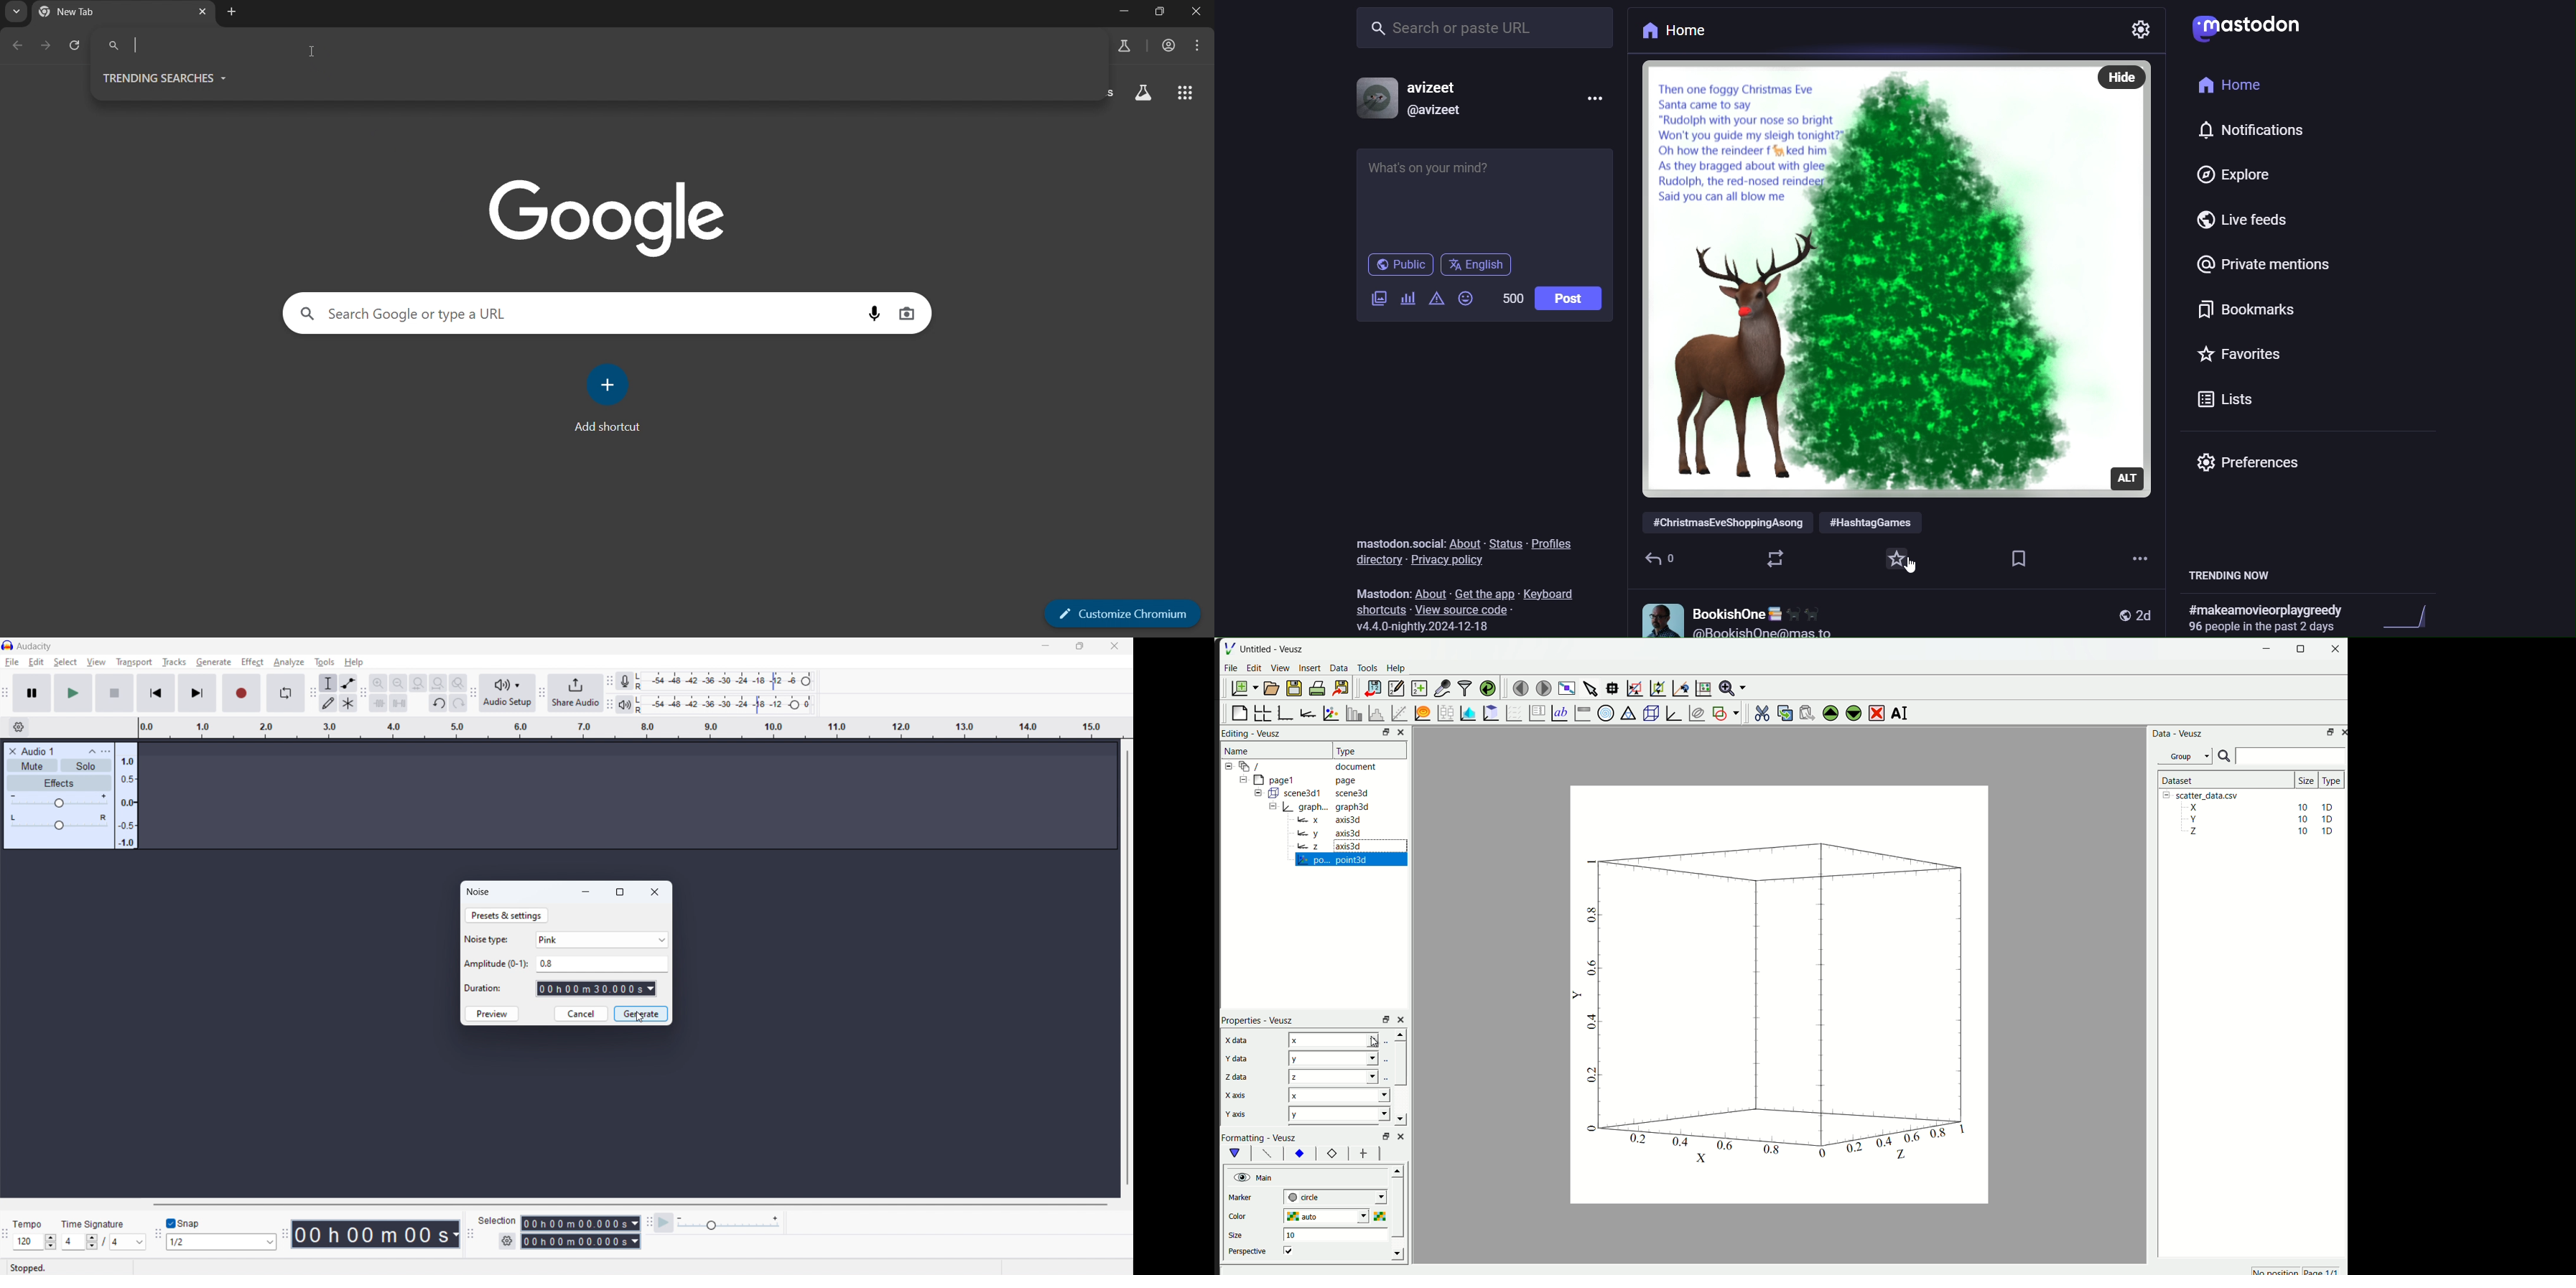 The image size is (2576, 1288). What do you see at coordinates (286, 1233) in the screenshot?
I see `time toolbar` at bounding box center [286, 1233].